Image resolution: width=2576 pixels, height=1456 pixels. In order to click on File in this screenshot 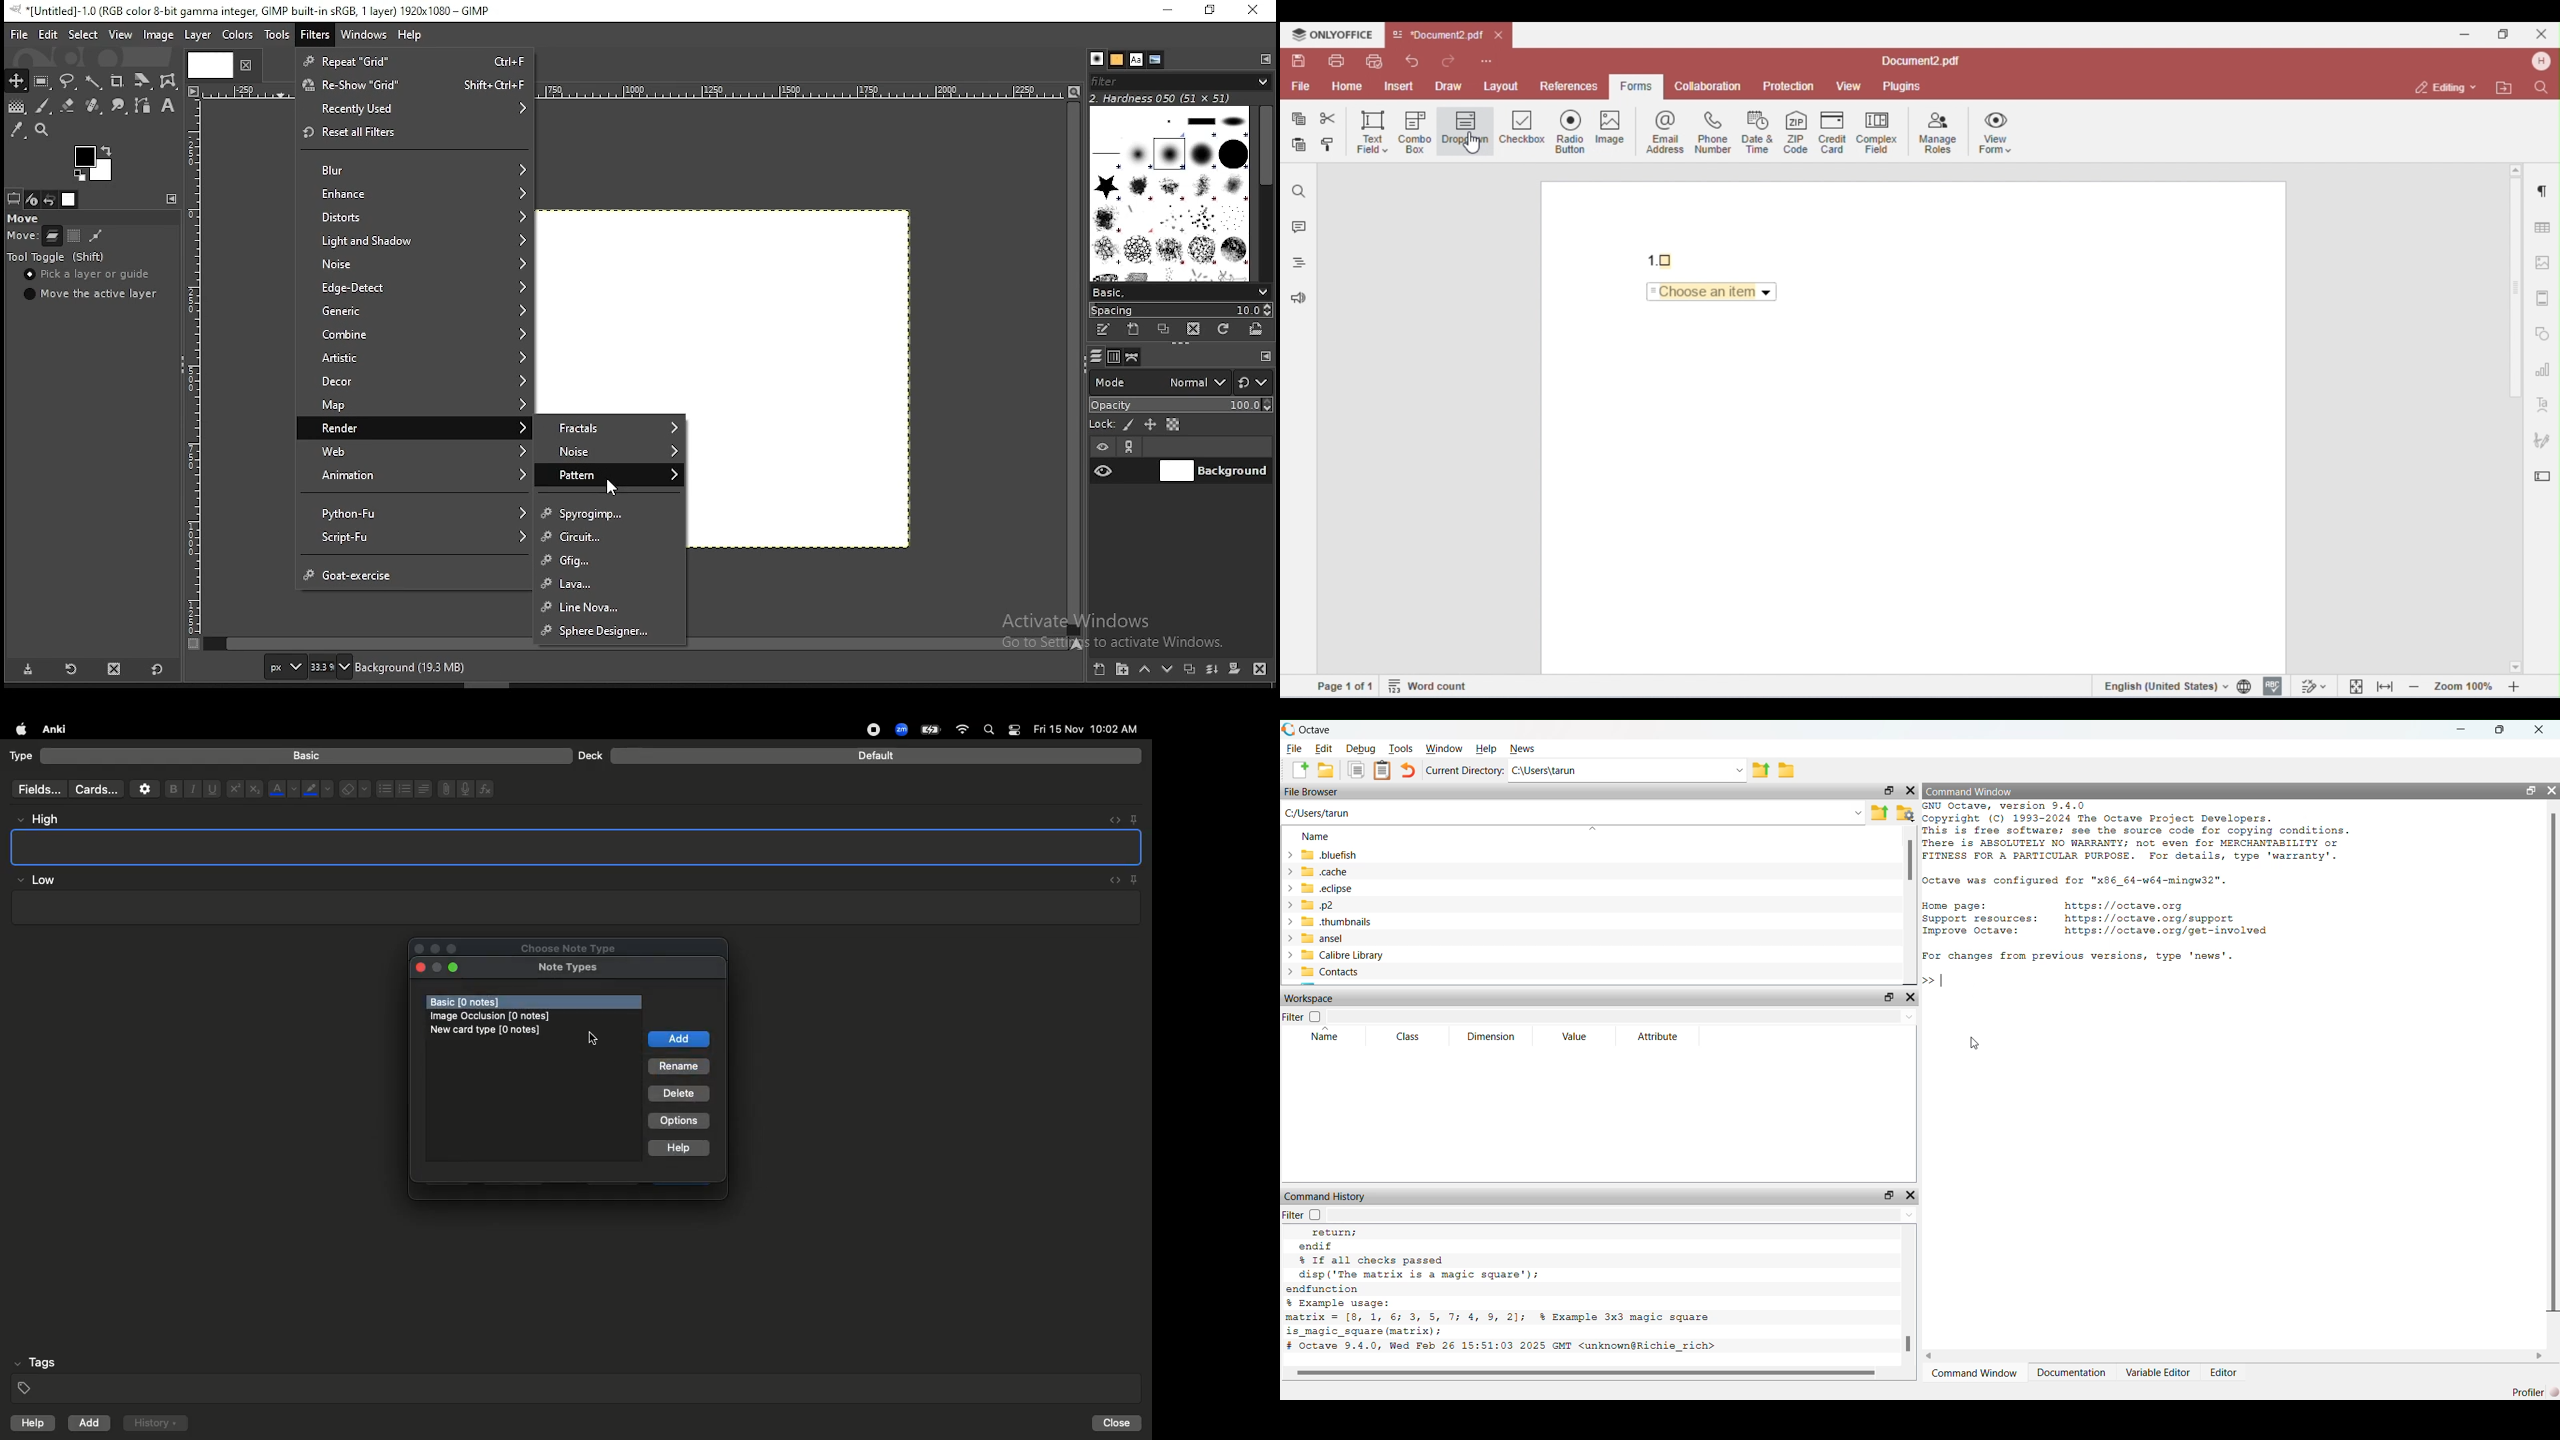, I will do `click(443, 789)`.